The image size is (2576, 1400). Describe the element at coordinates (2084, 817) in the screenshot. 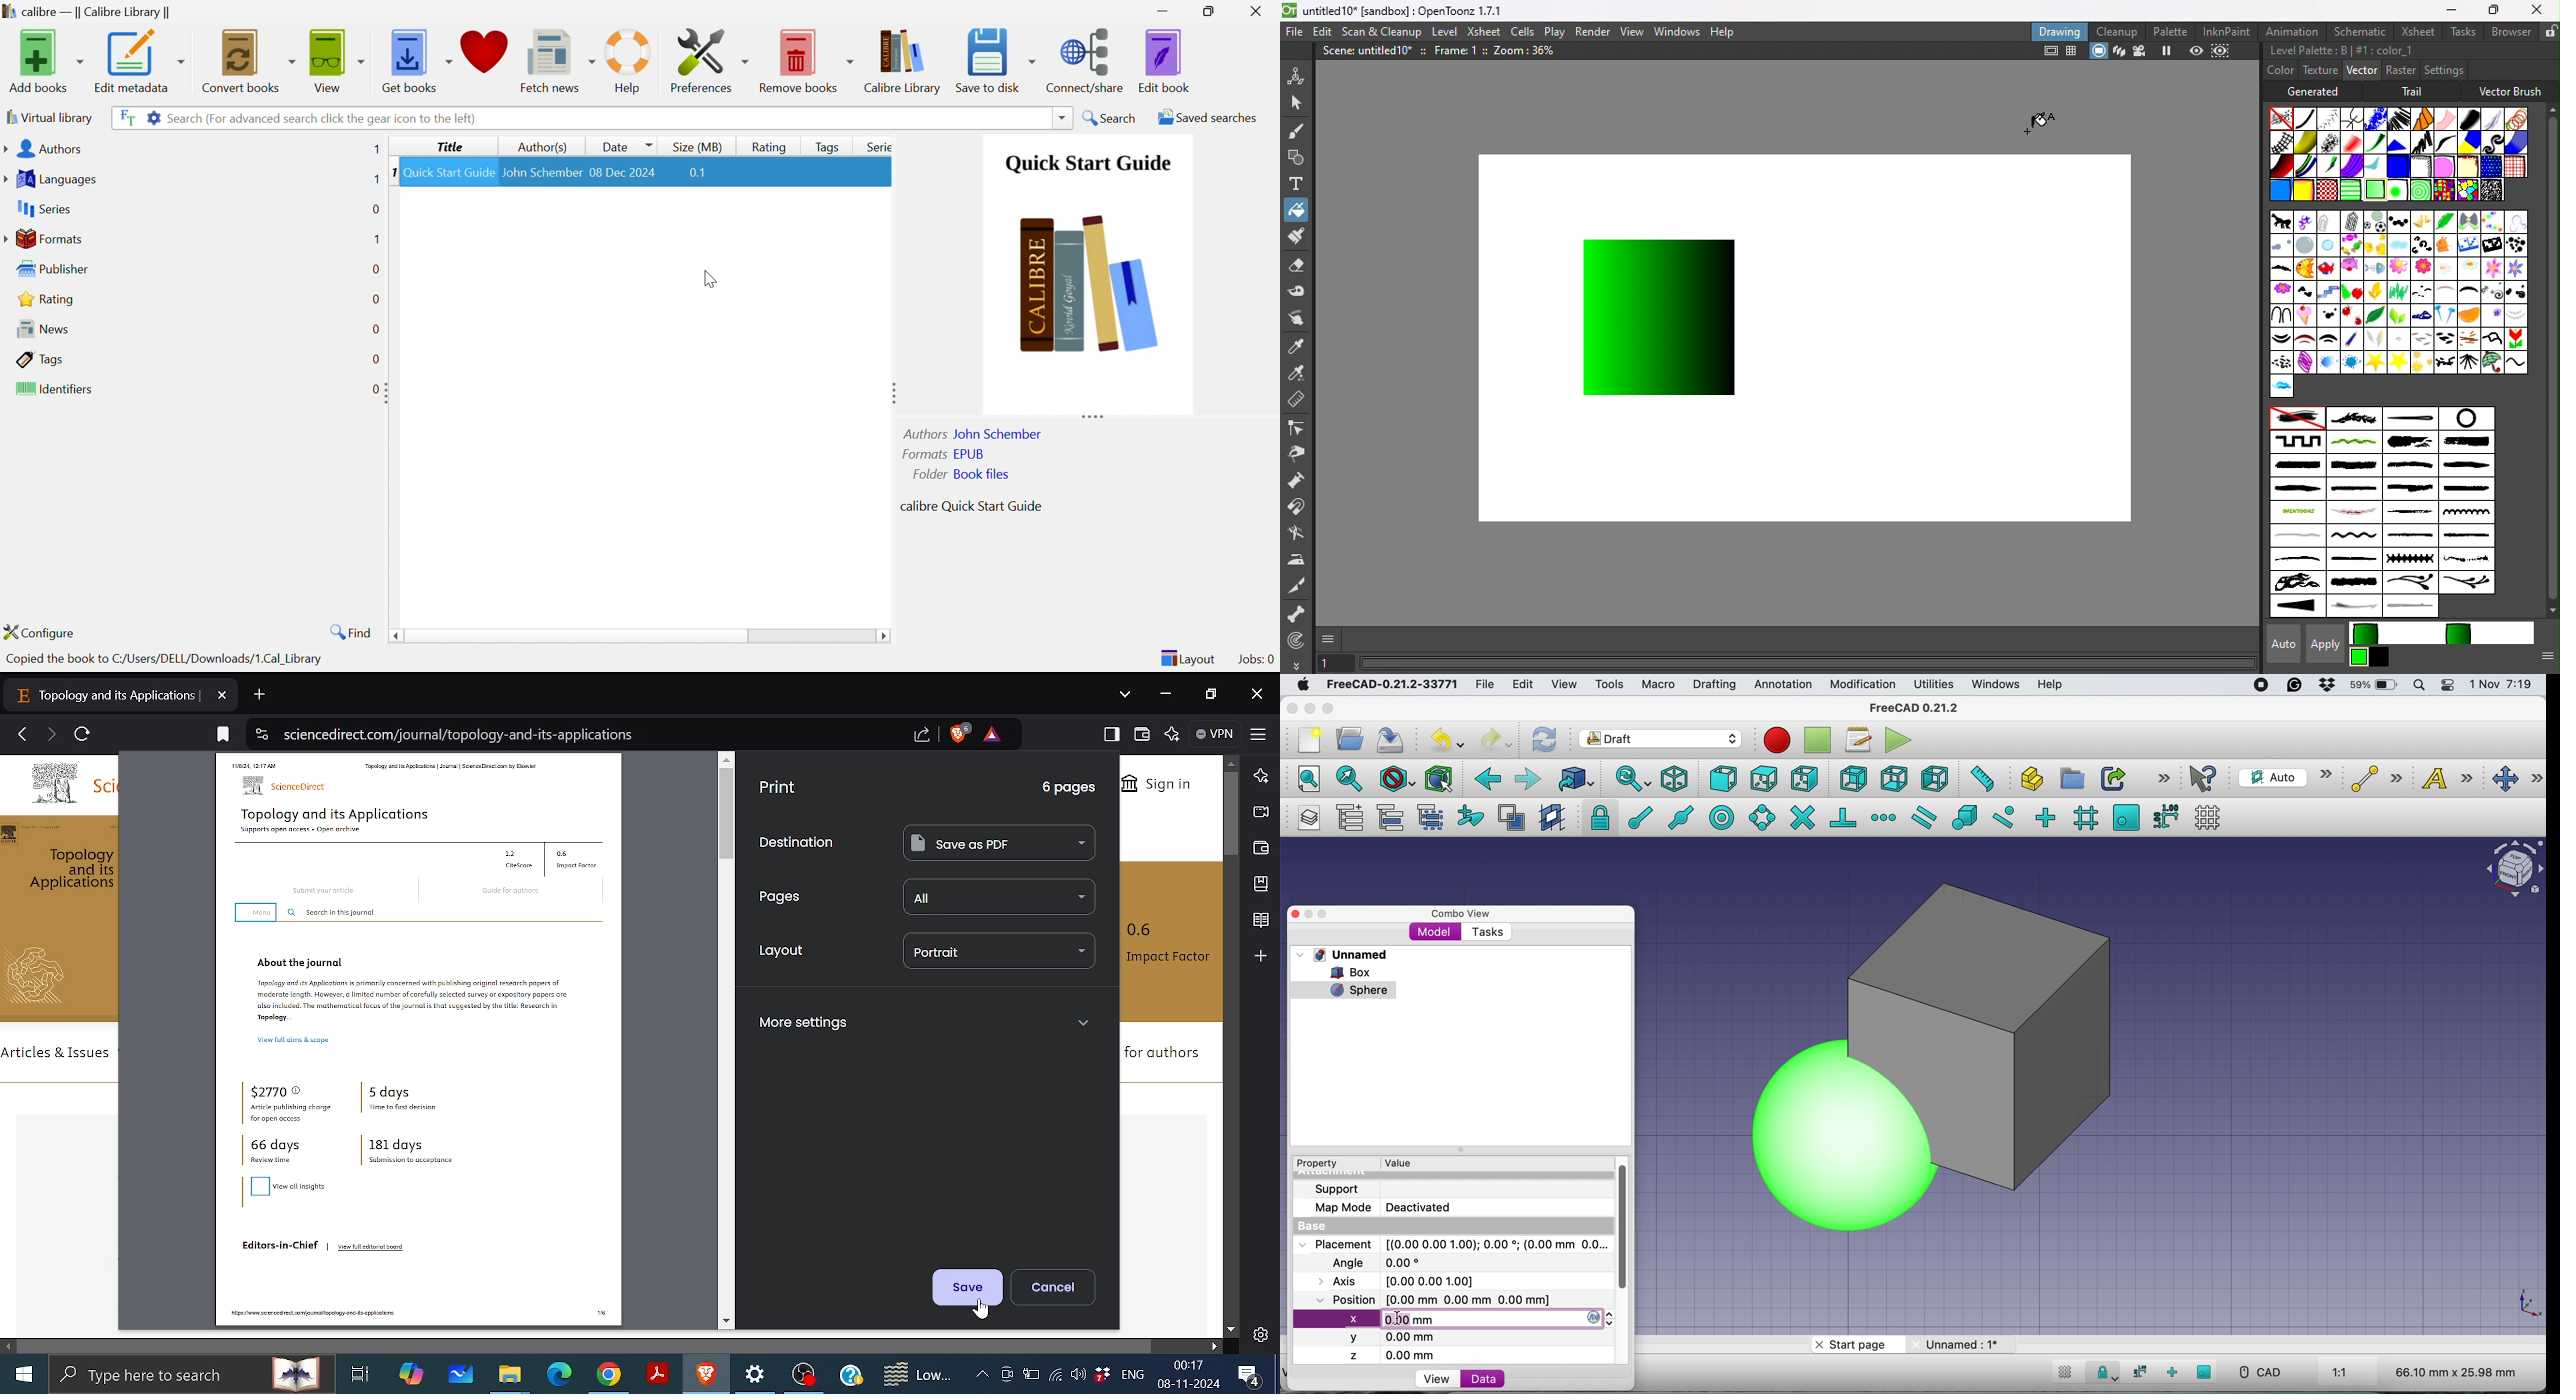

I see `snap grid` at that location.